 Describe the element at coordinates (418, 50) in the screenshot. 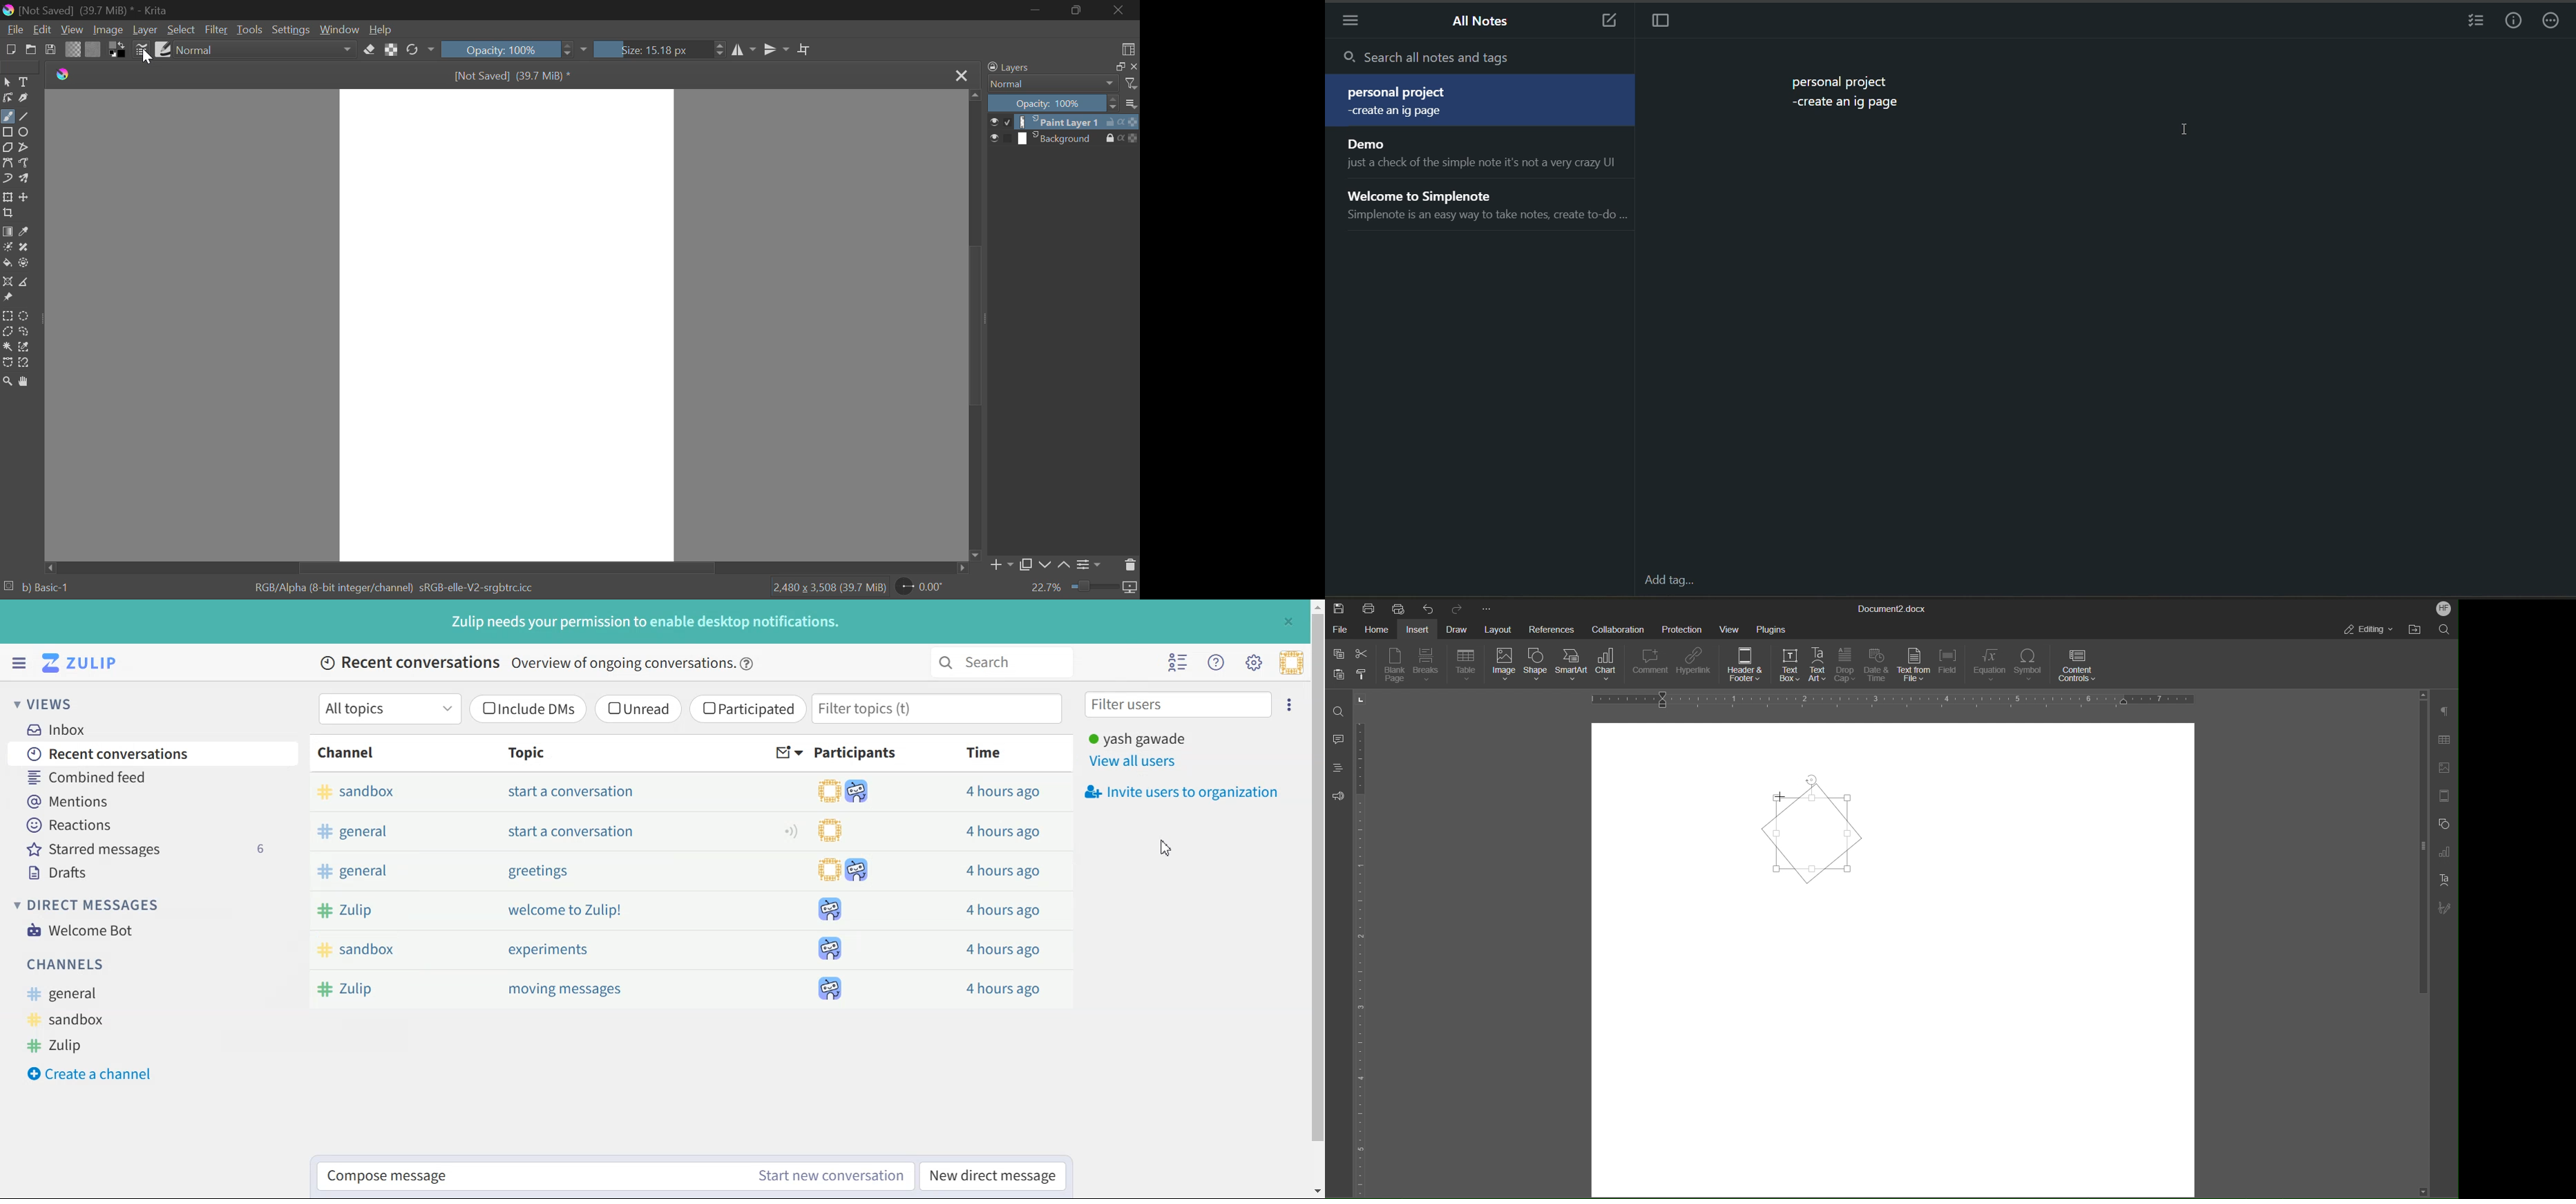

I see `Rotate` at that location.